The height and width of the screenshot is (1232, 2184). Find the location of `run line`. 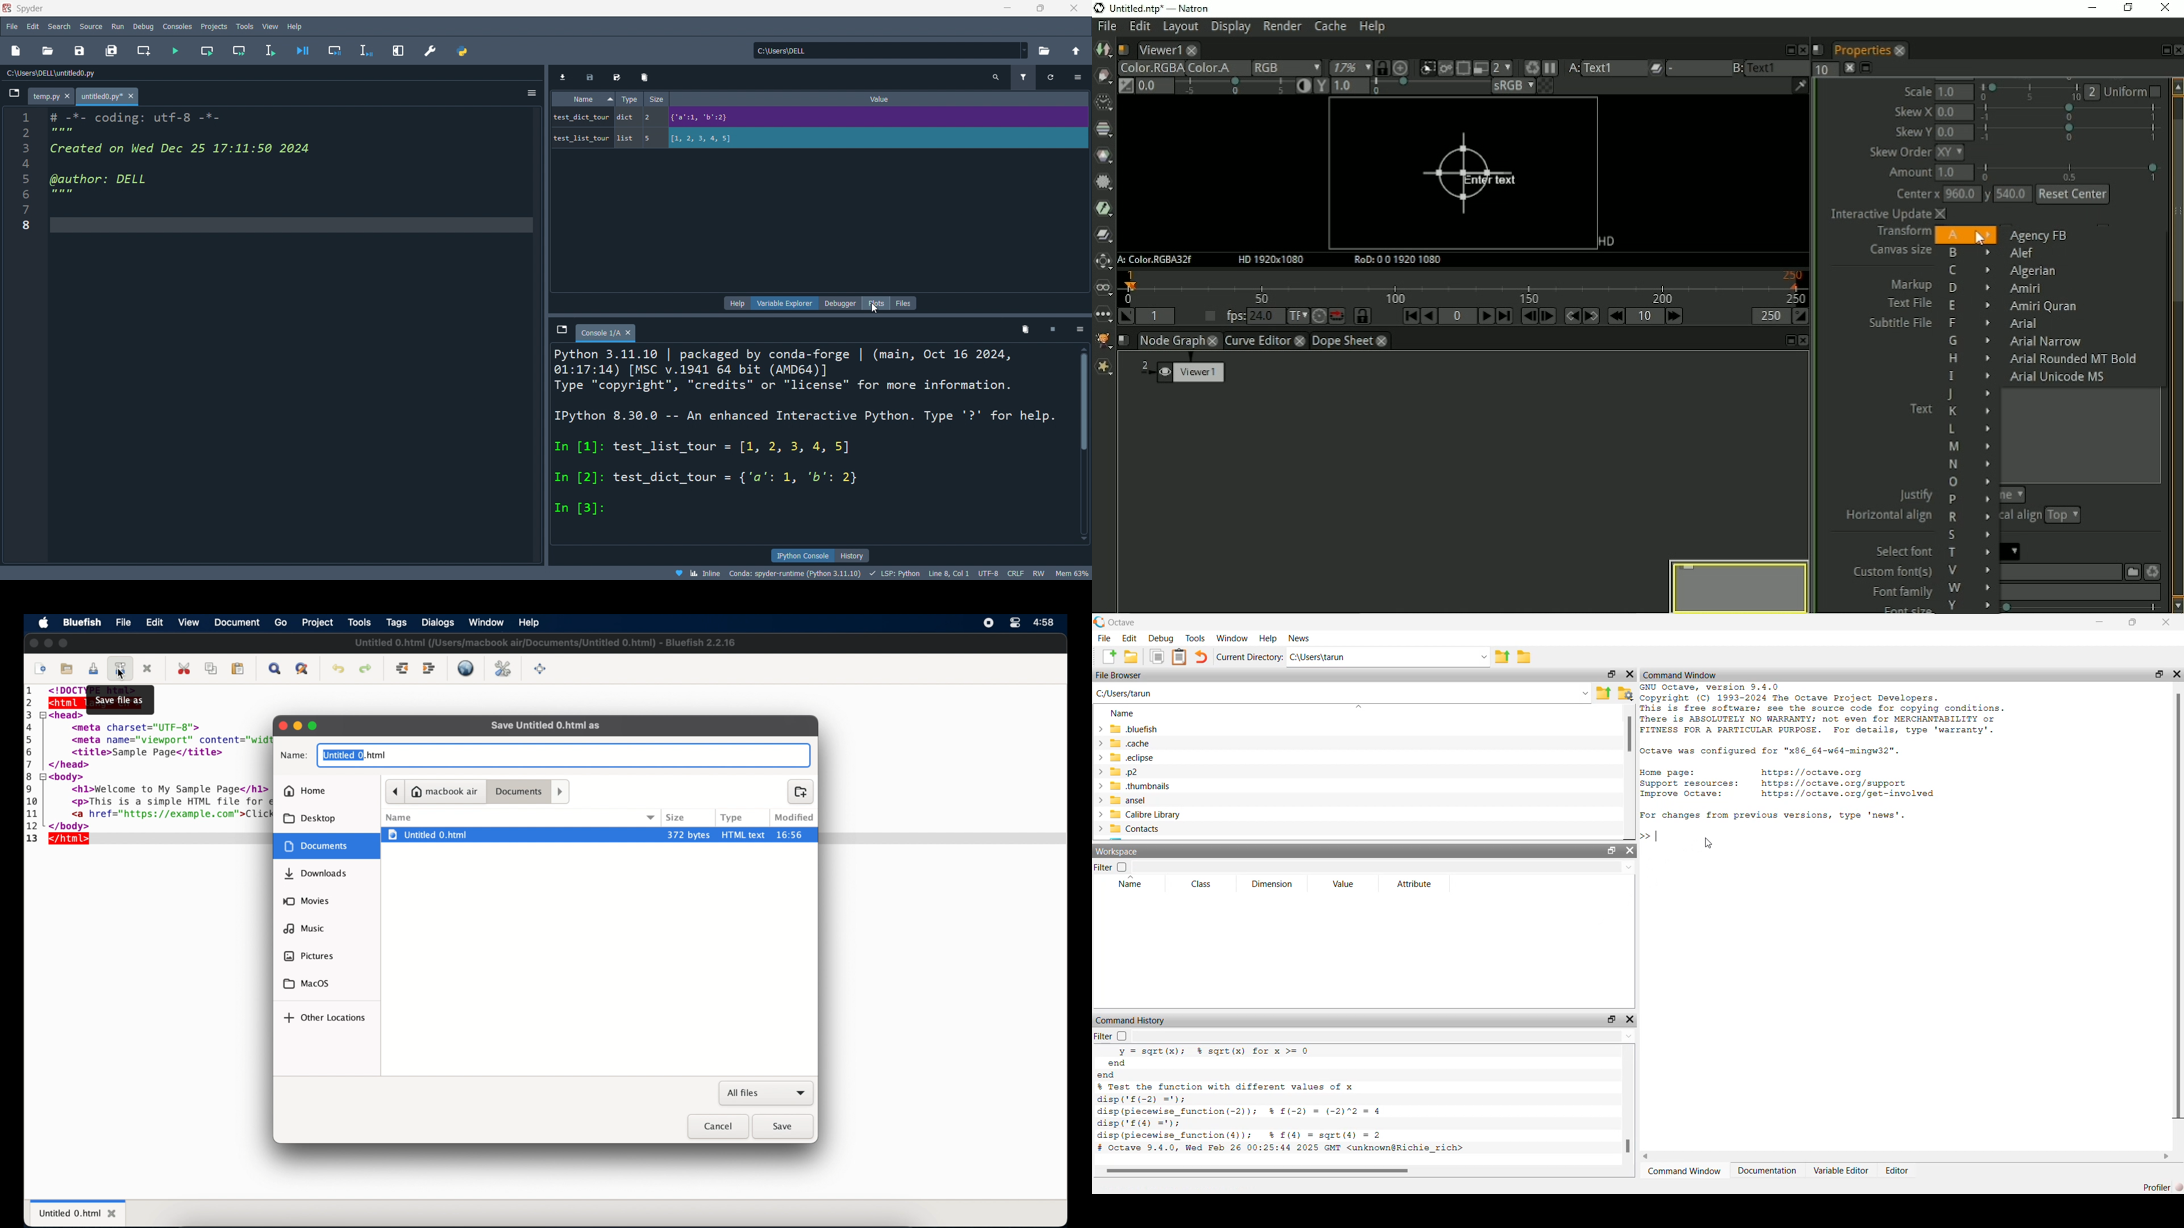

run line is located at coordinates (275, 52).